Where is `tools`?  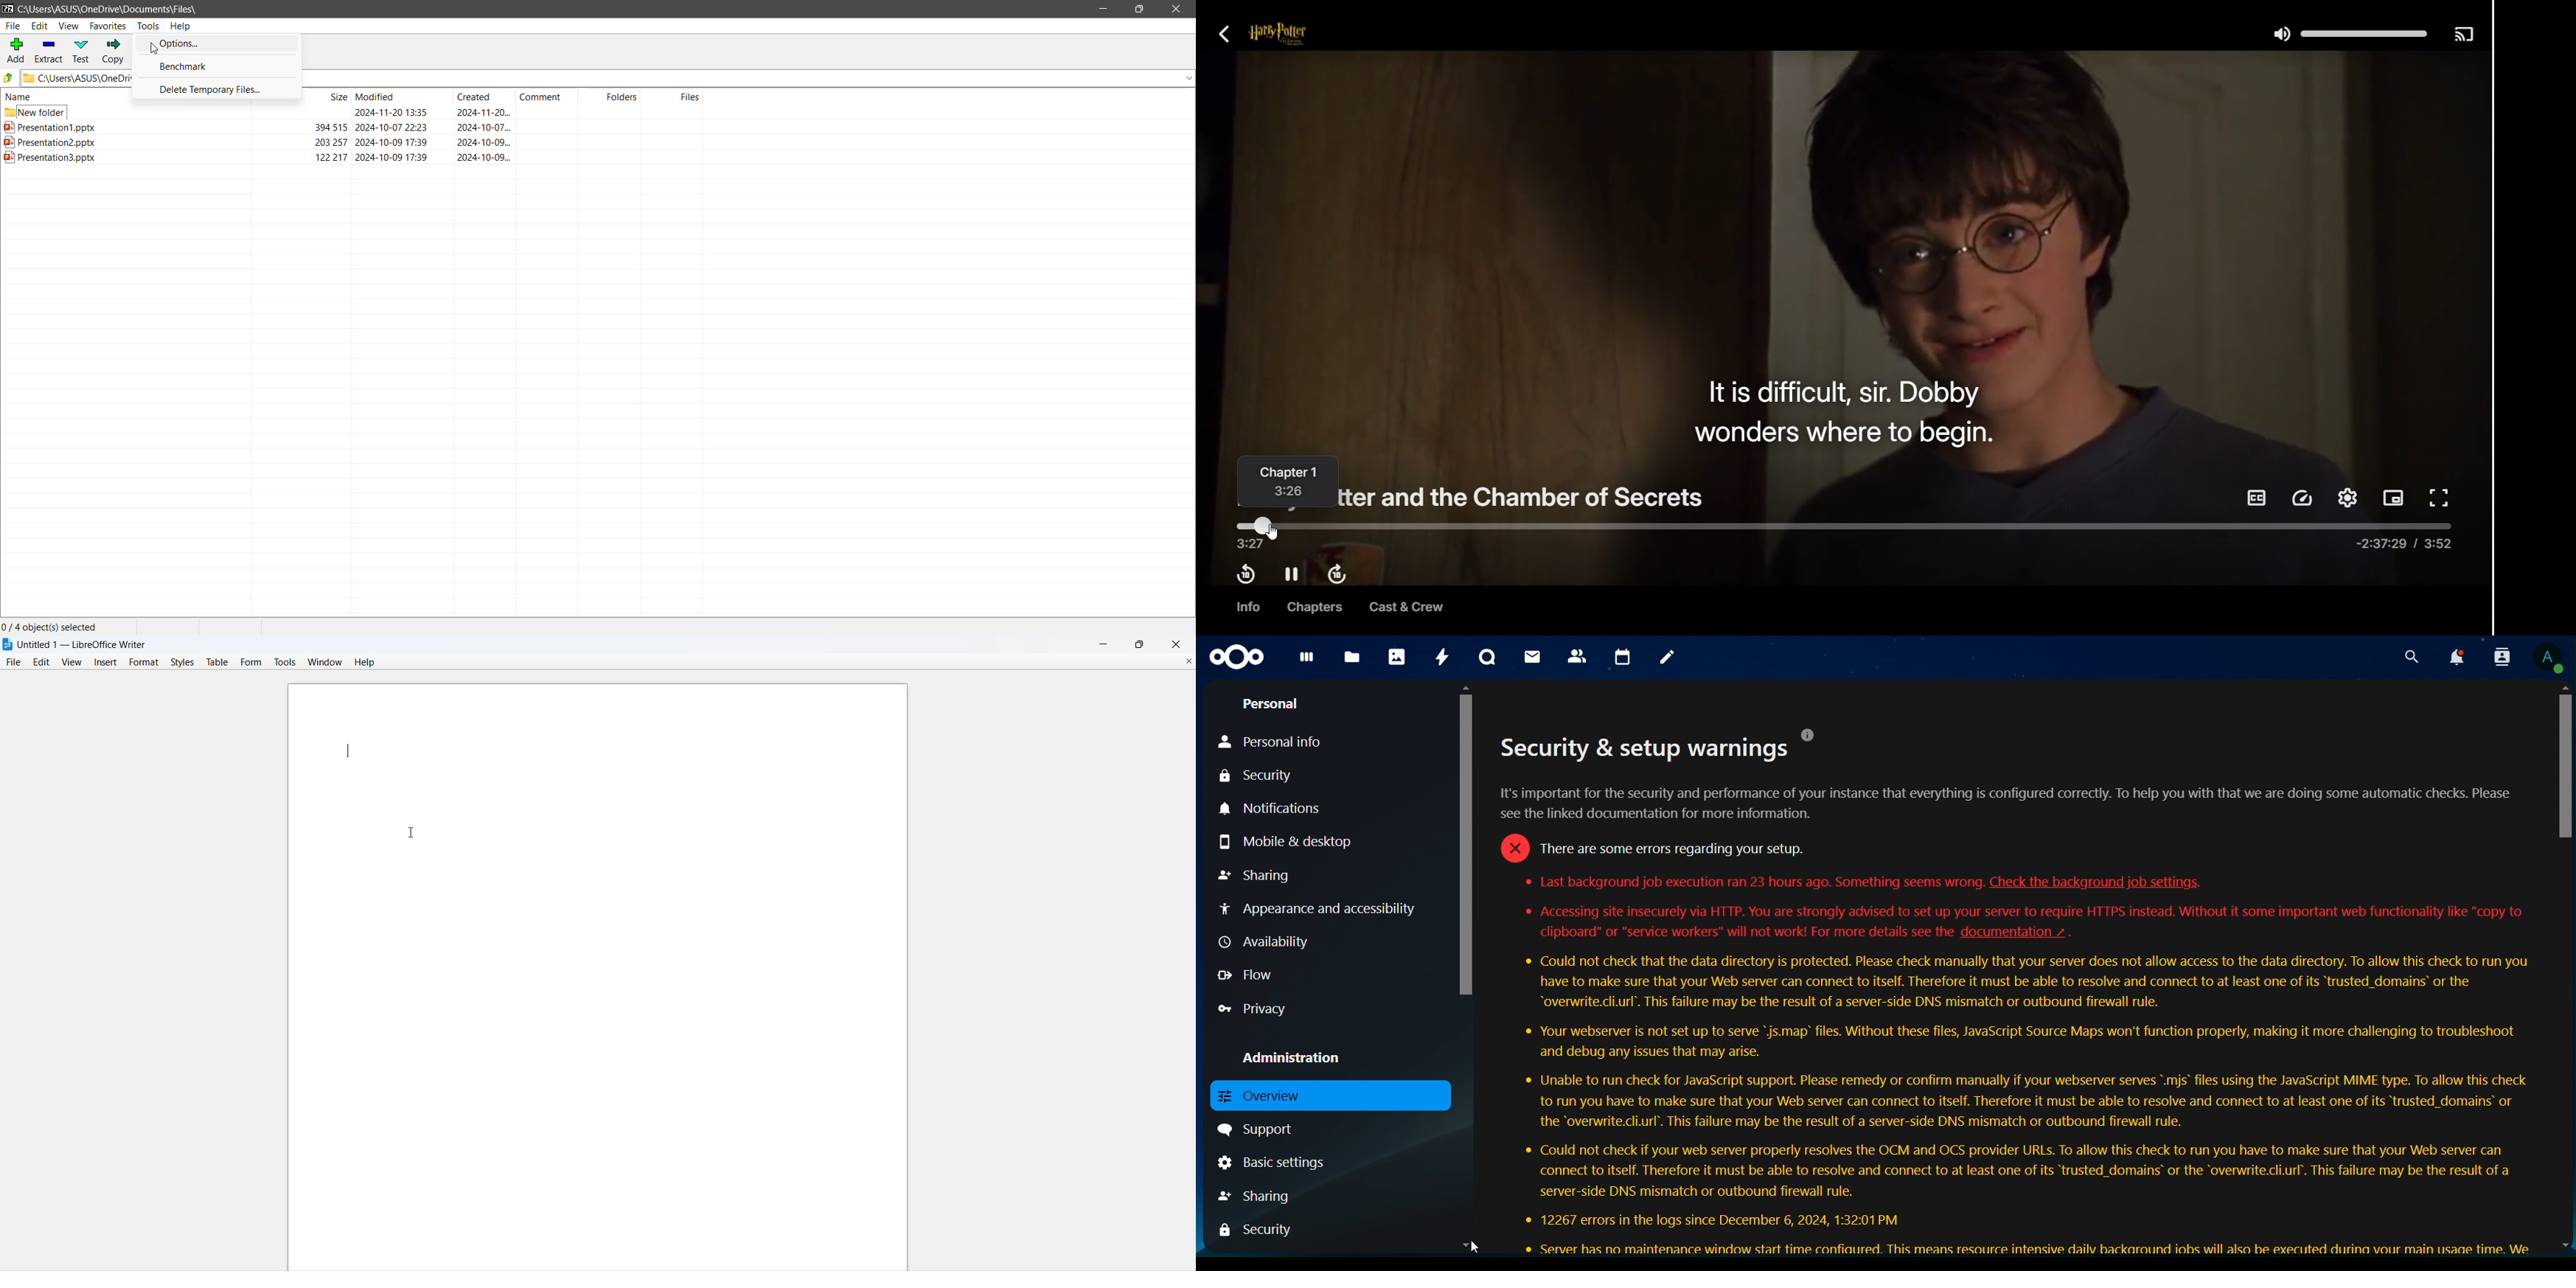
tools is located at coordinates (285, 662).